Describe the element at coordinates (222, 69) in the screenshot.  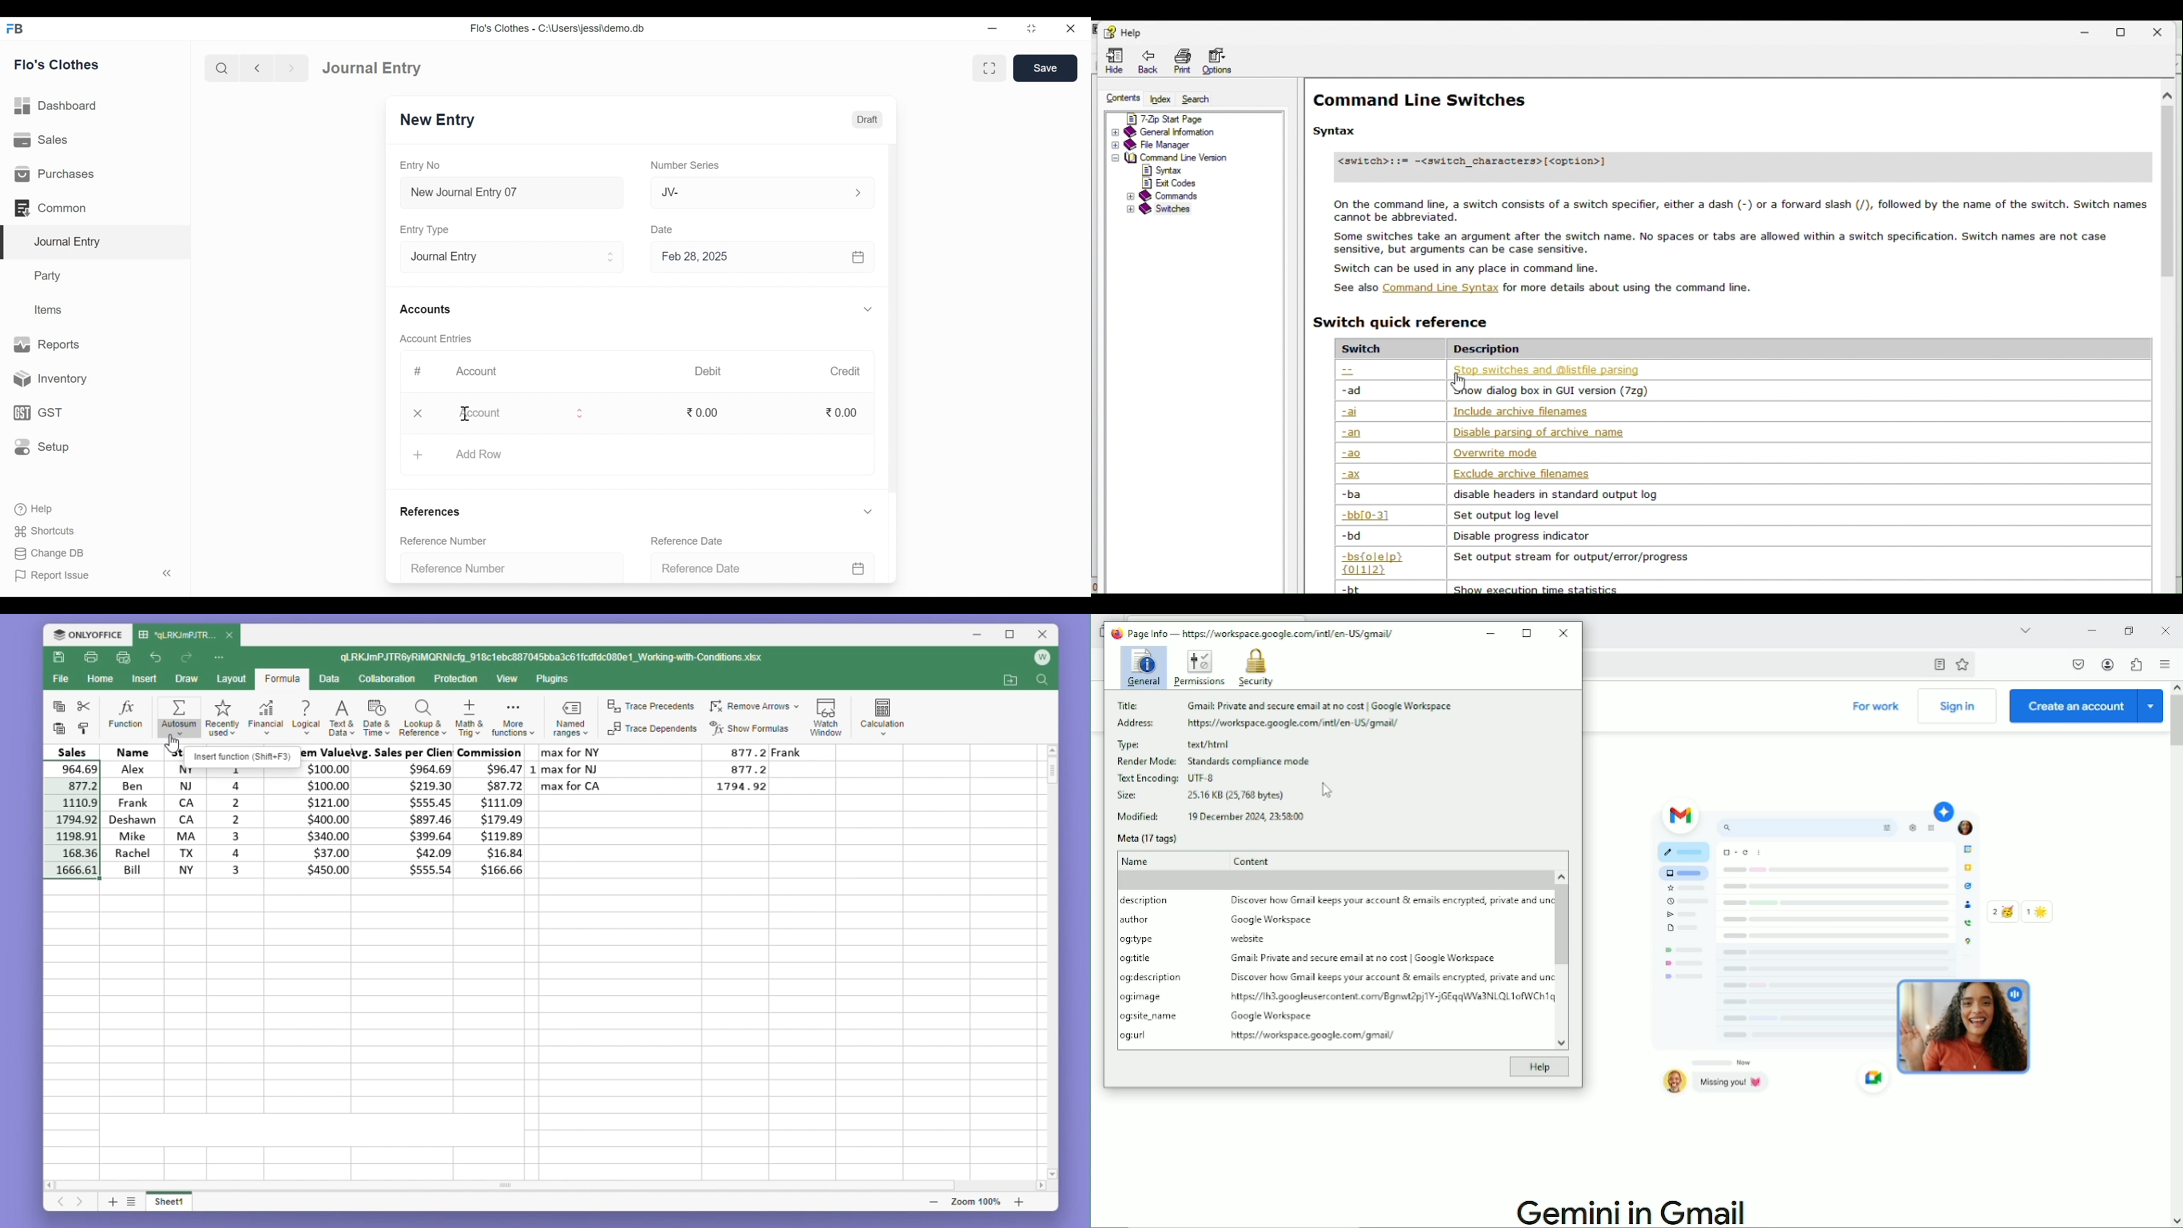
I see `Search` at that location.